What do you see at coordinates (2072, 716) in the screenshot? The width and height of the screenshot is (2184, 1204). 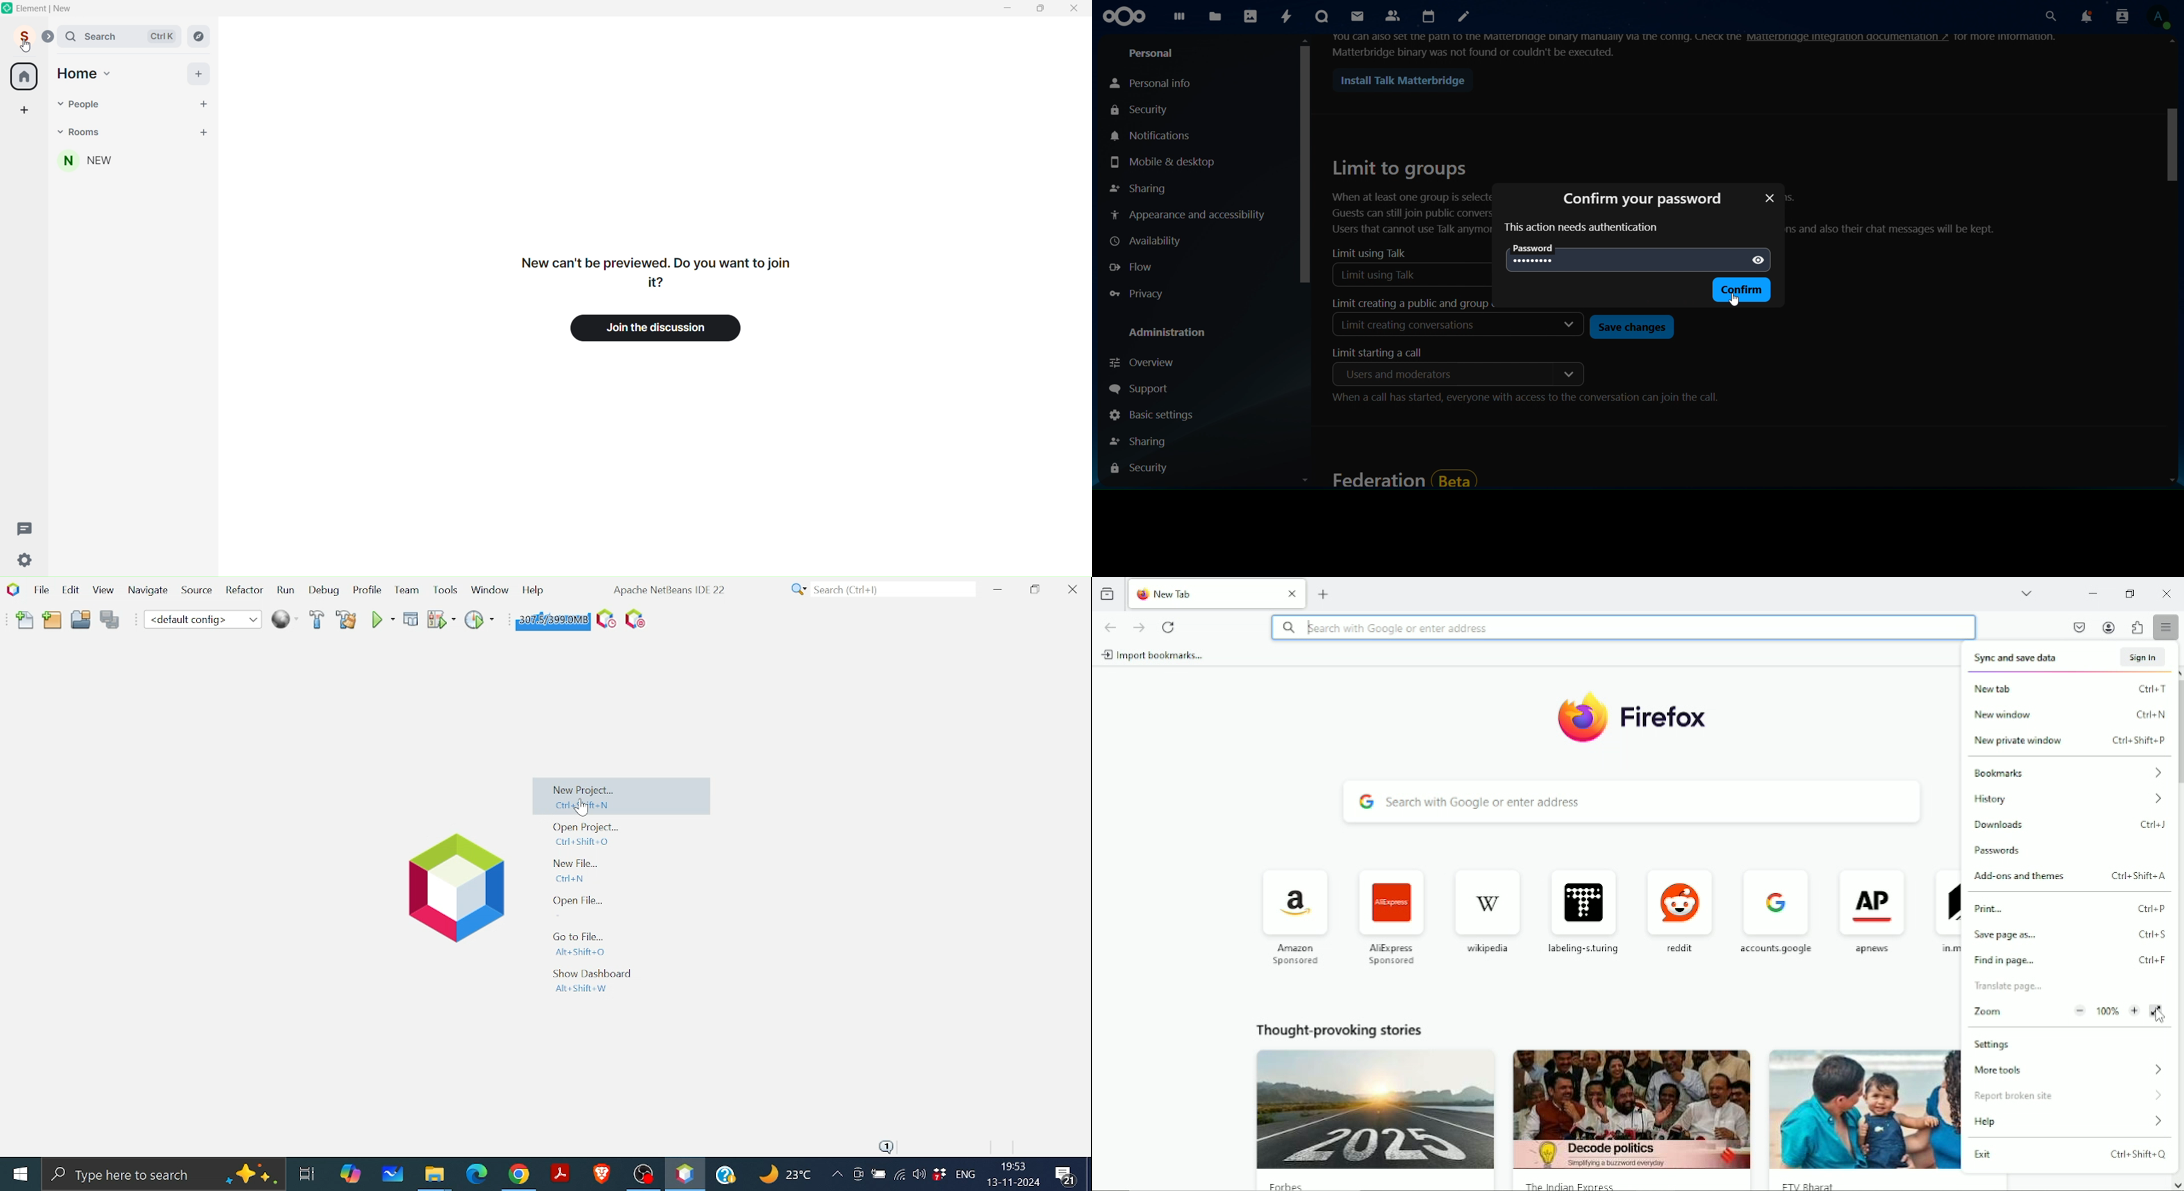 I see `new window` at bounding box center [2072, 716].